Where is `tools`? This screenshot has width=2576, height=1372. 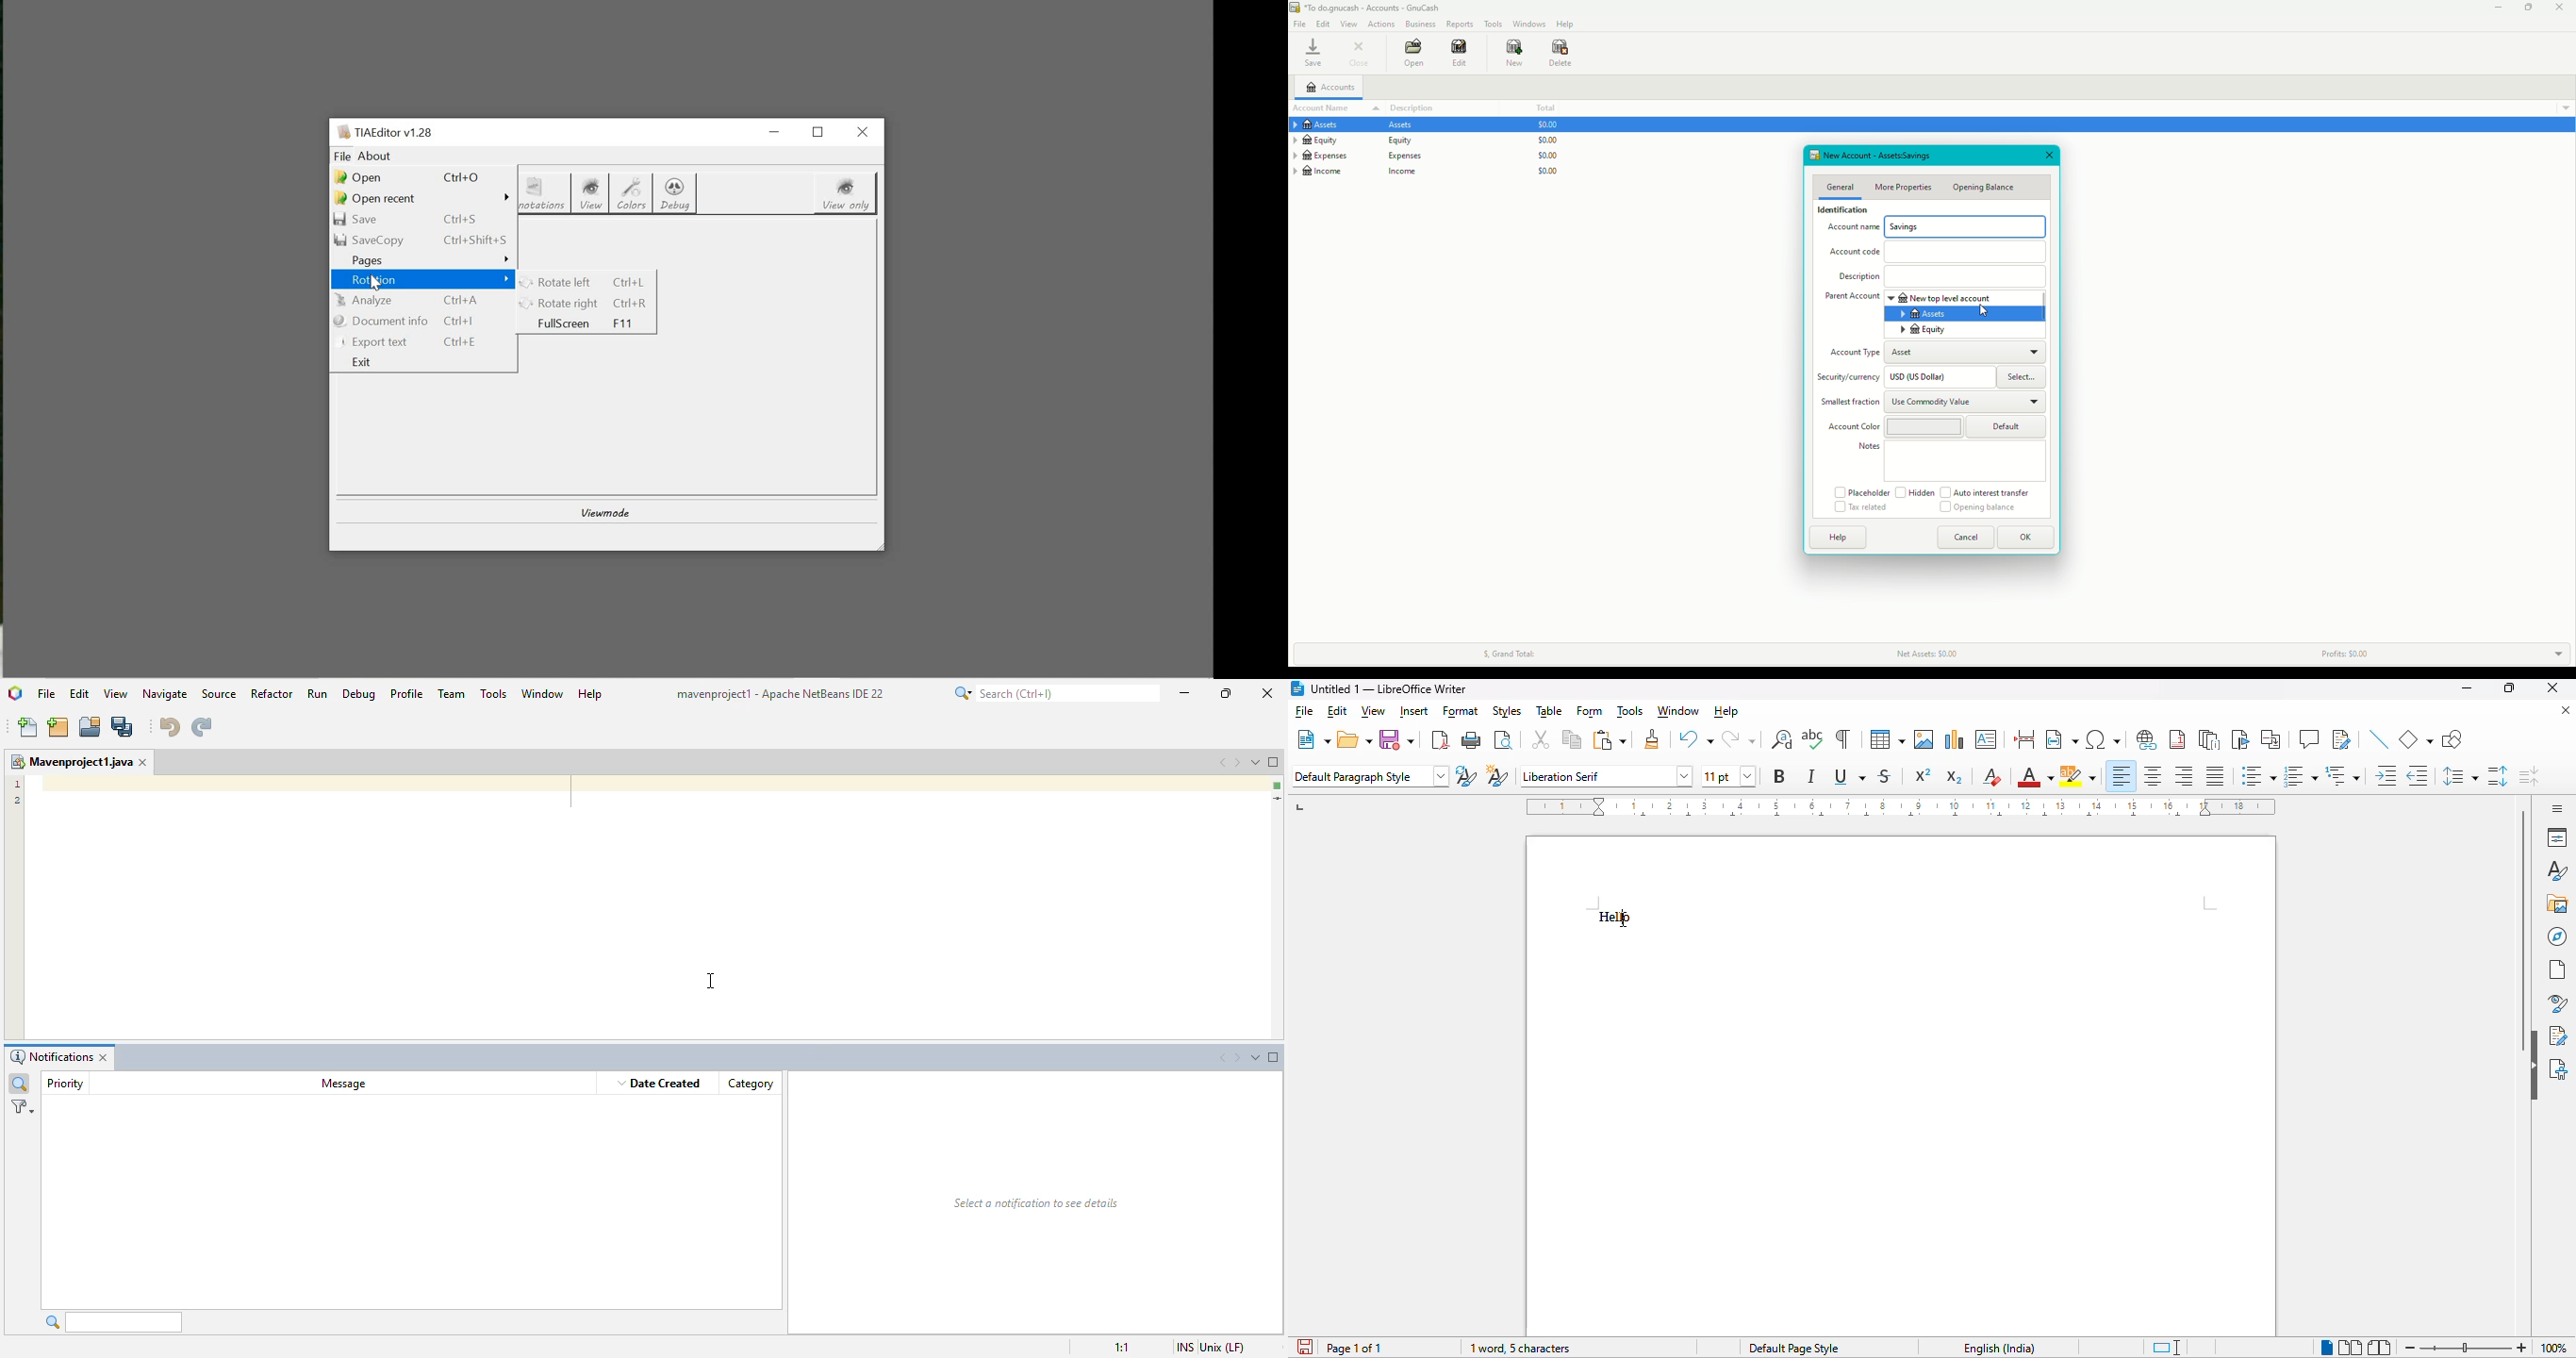 tools is located at coordinates (1629, 711).